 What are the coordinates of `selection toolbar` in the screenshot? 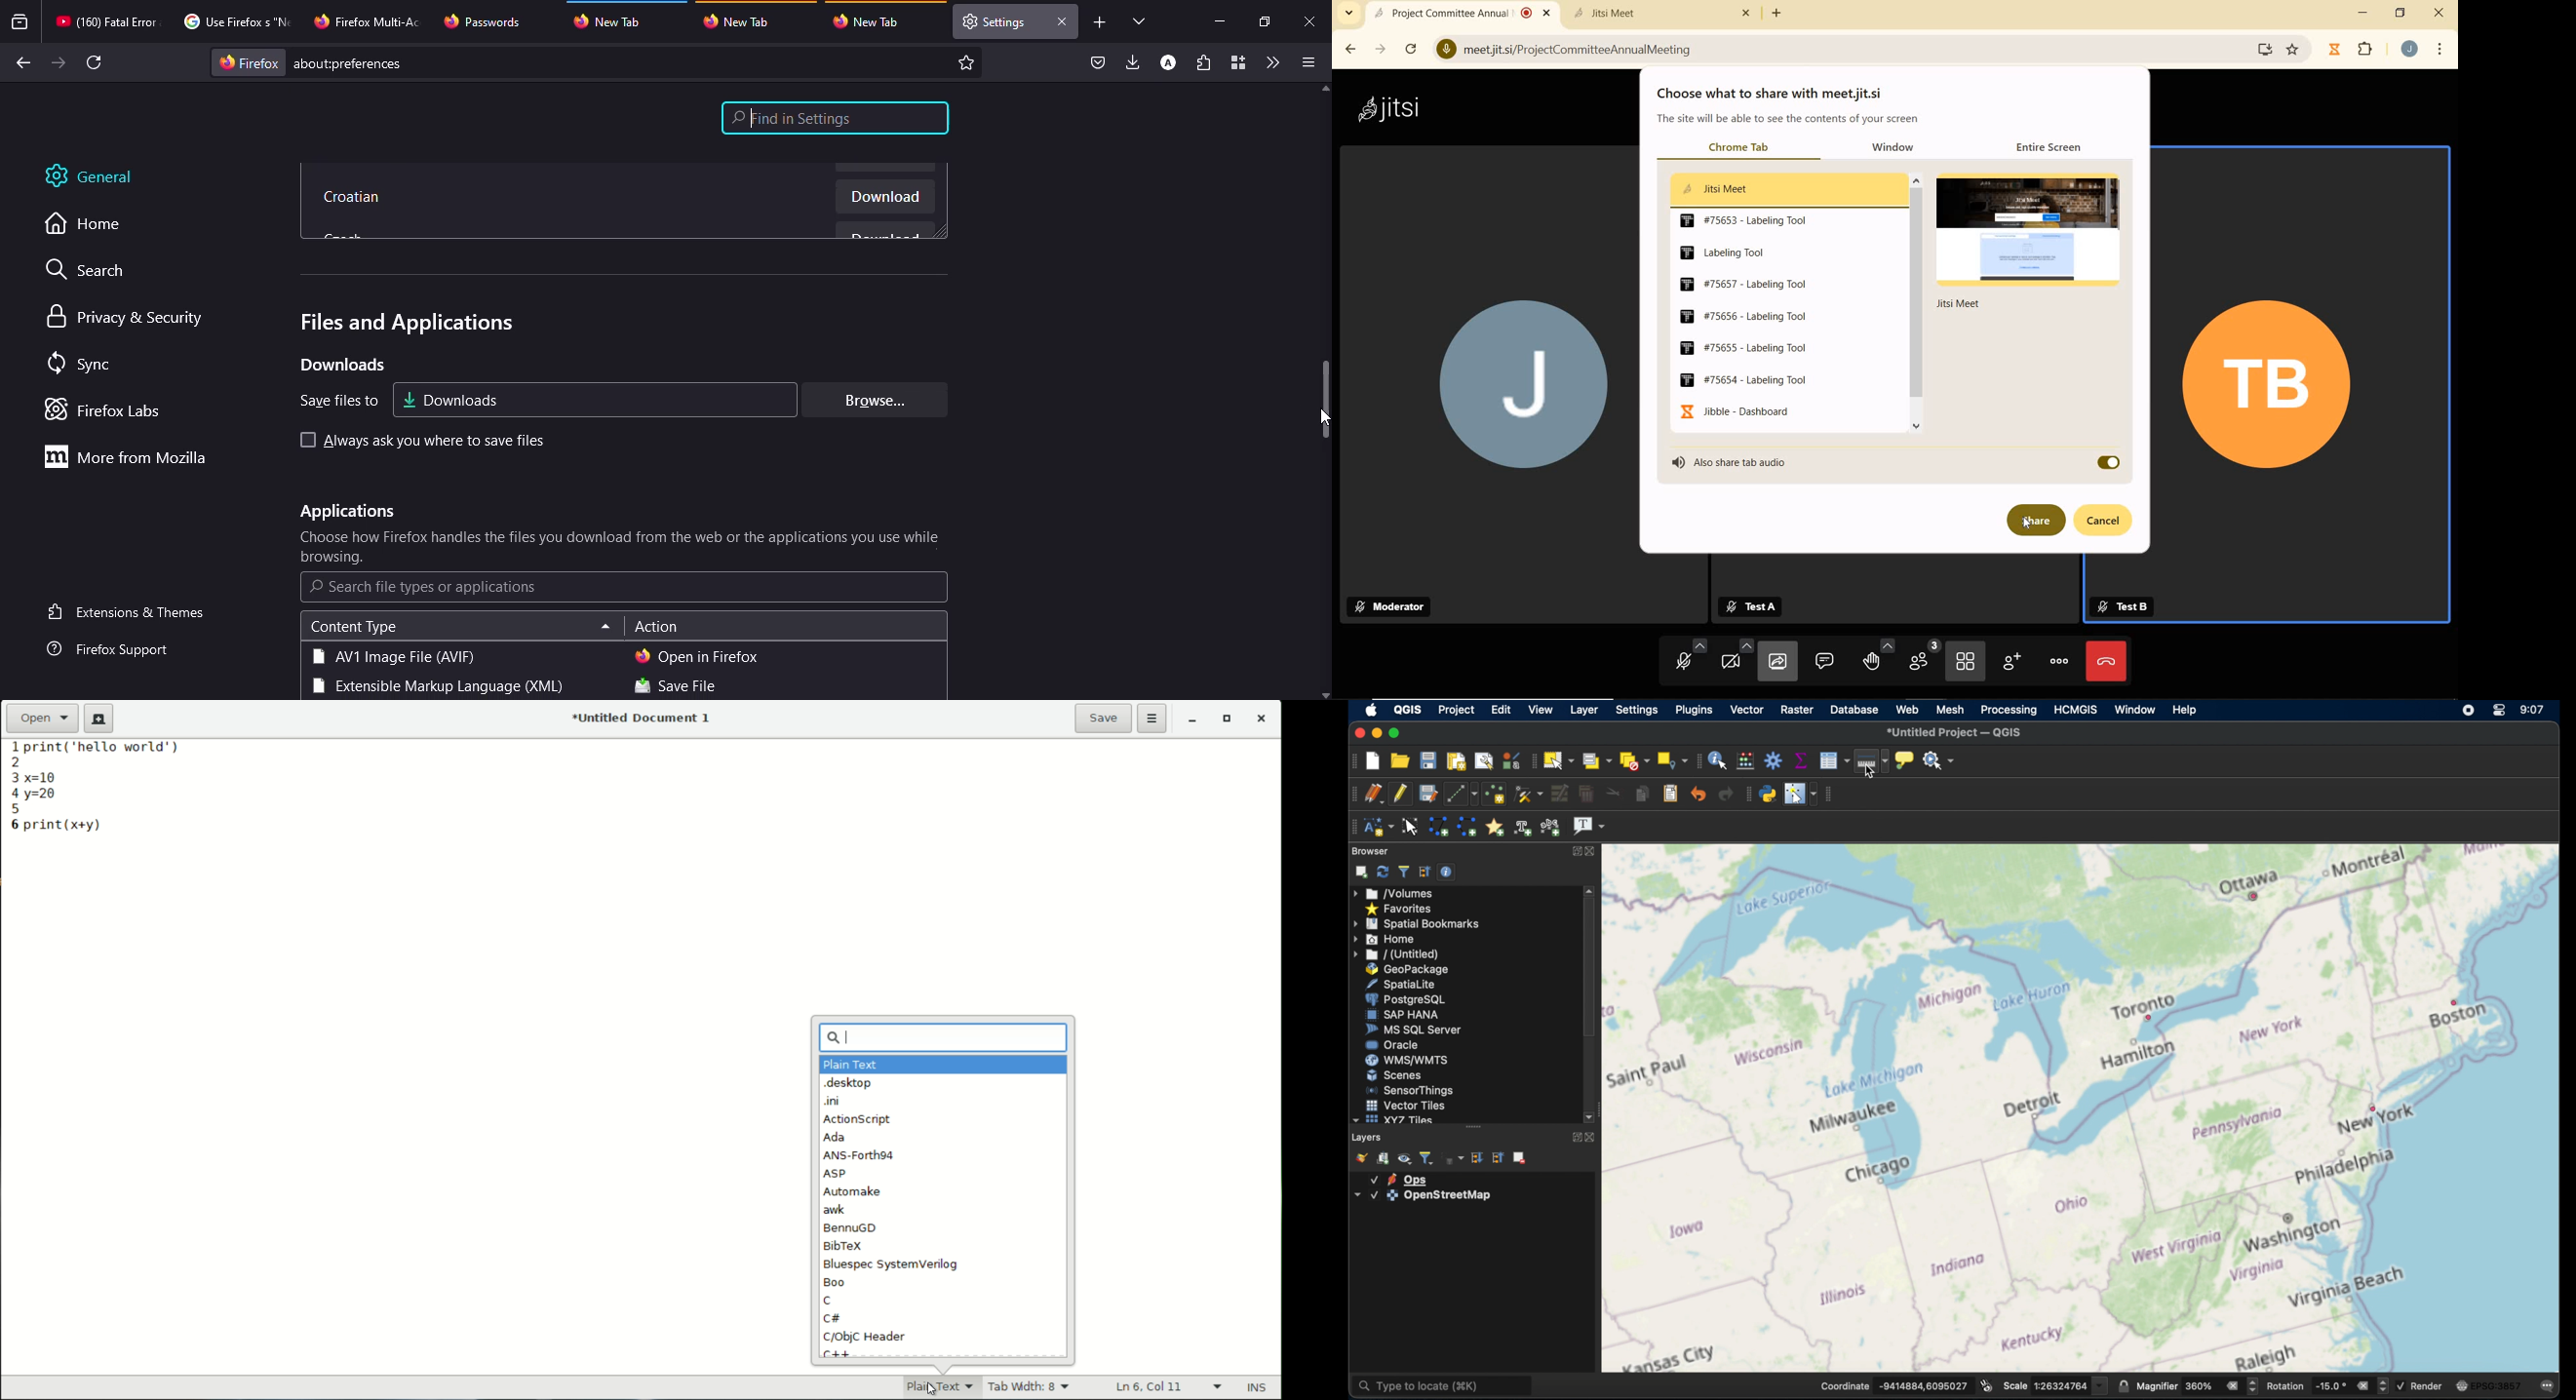 It's located at (1534, 760).